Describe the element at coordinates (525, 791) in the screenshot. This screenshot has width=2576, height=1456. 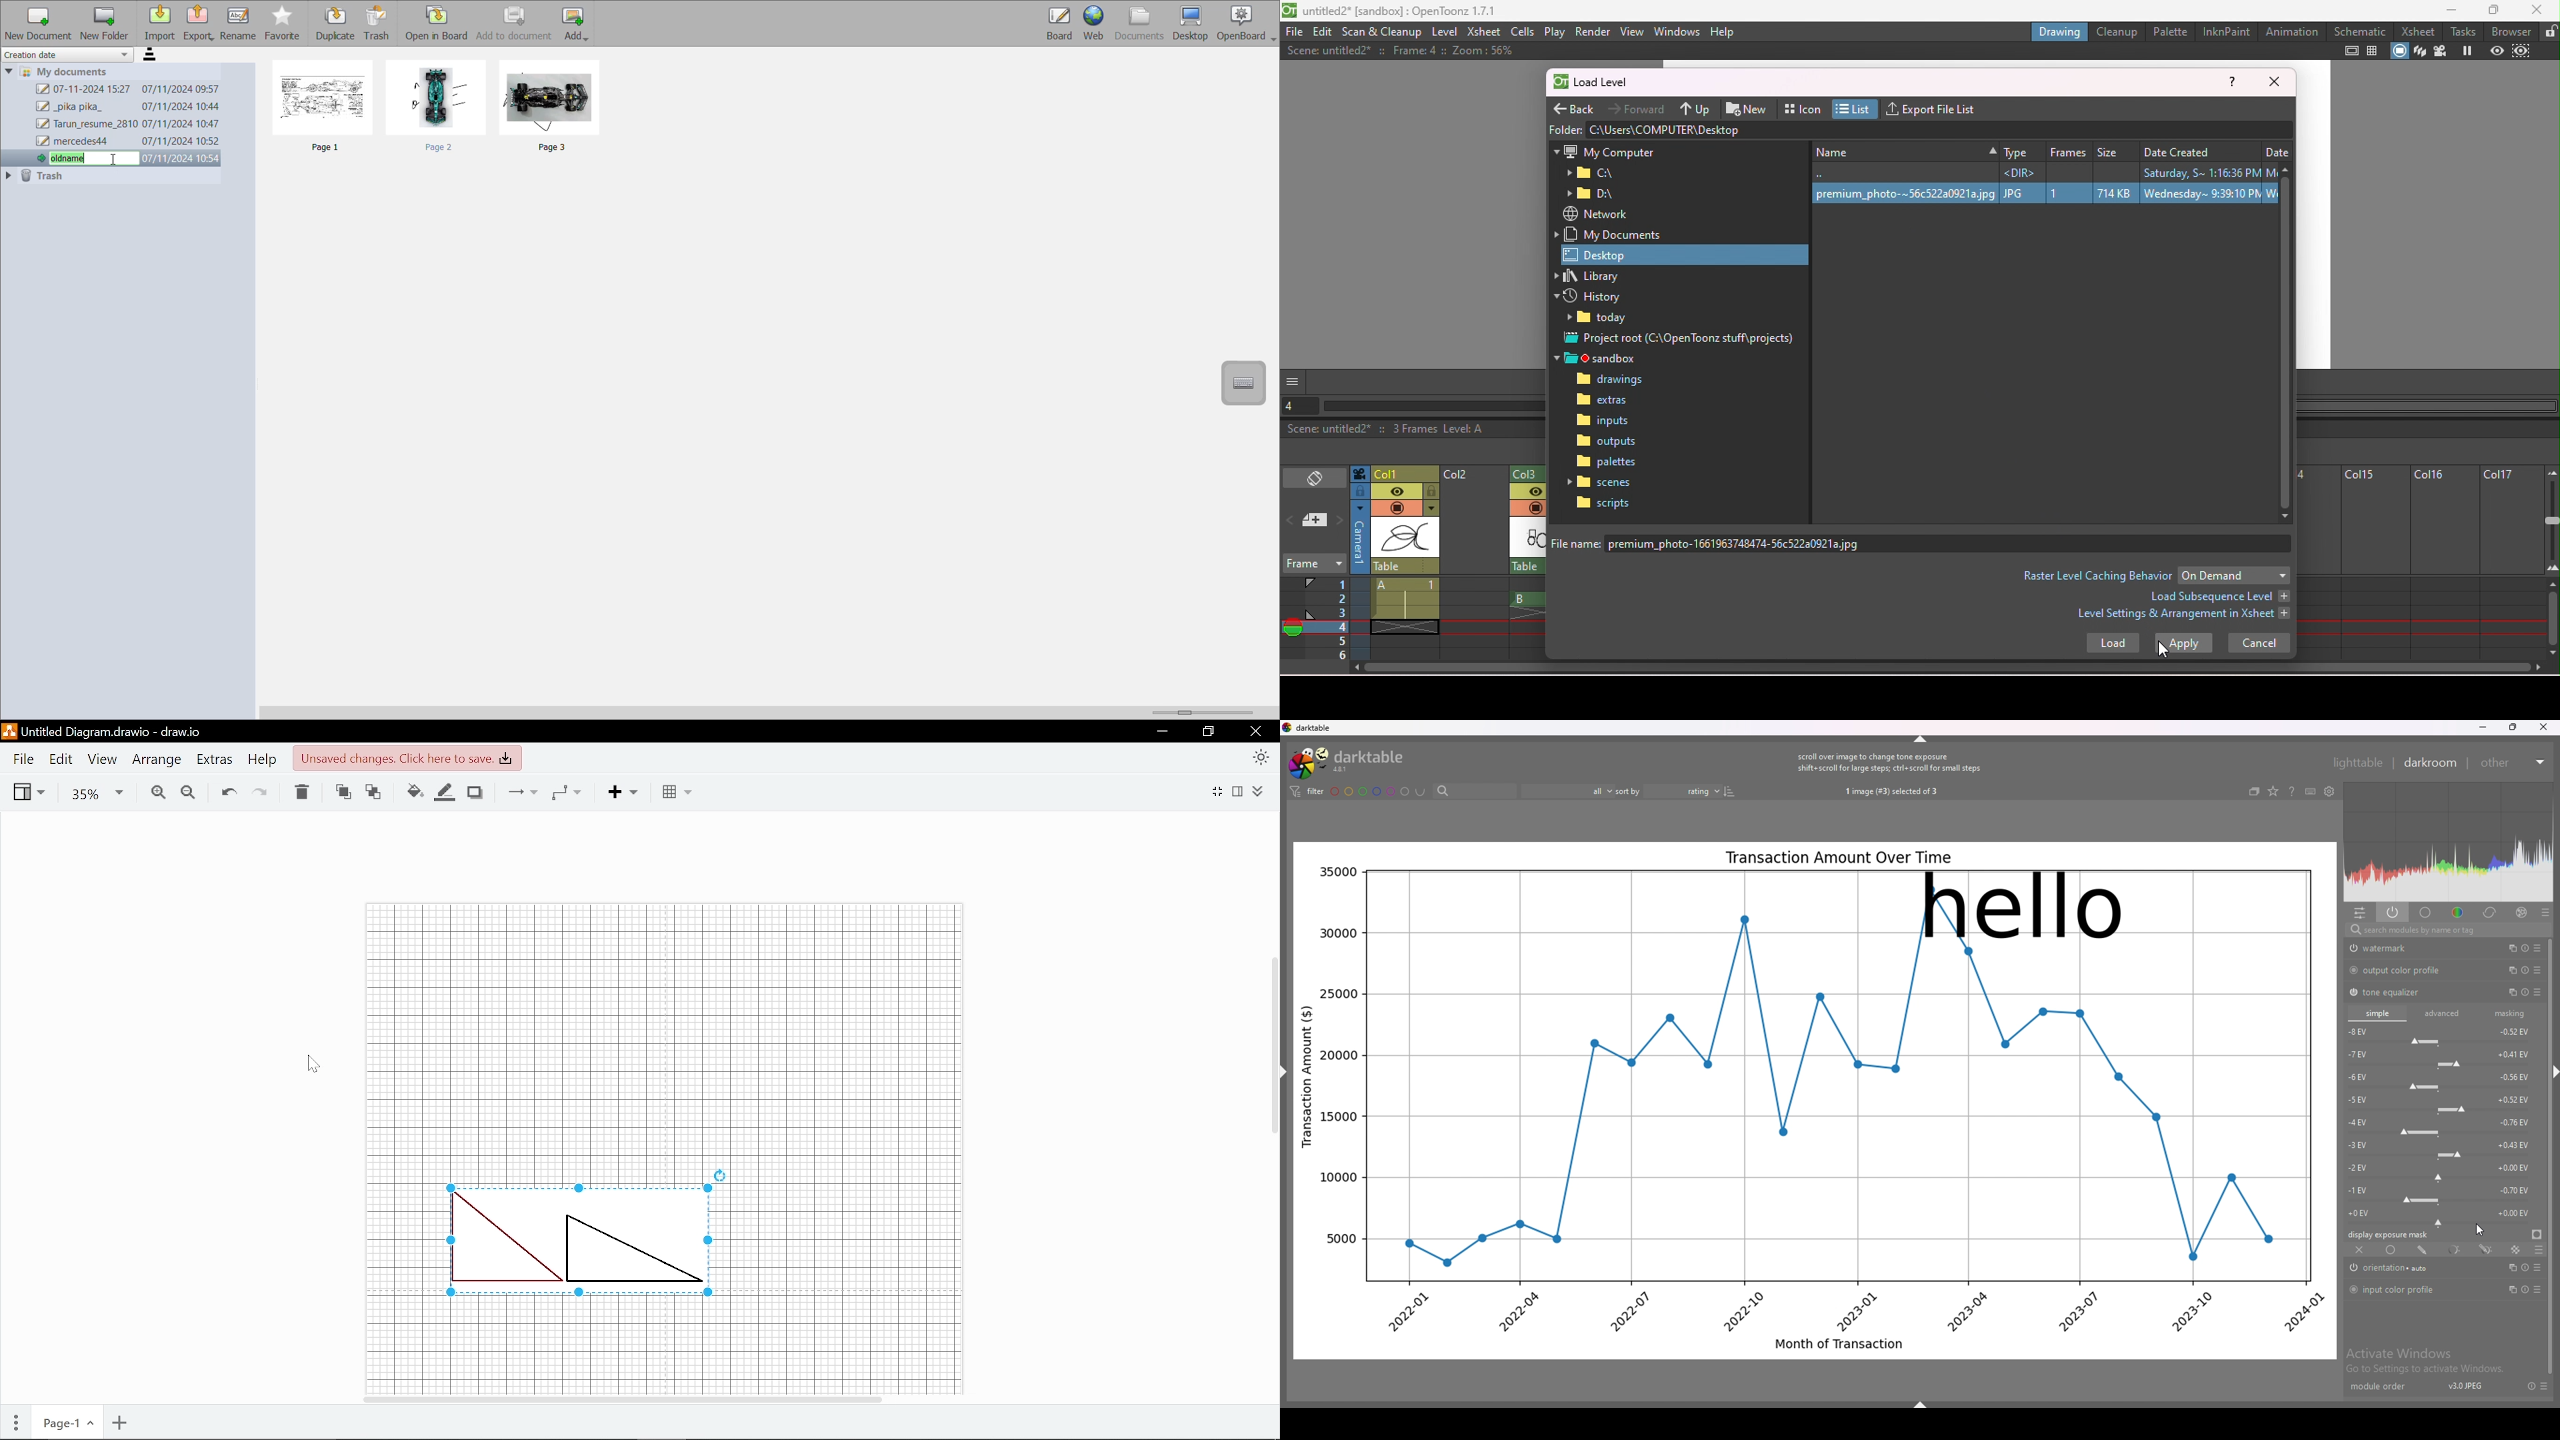
I see `Connections` at that location.